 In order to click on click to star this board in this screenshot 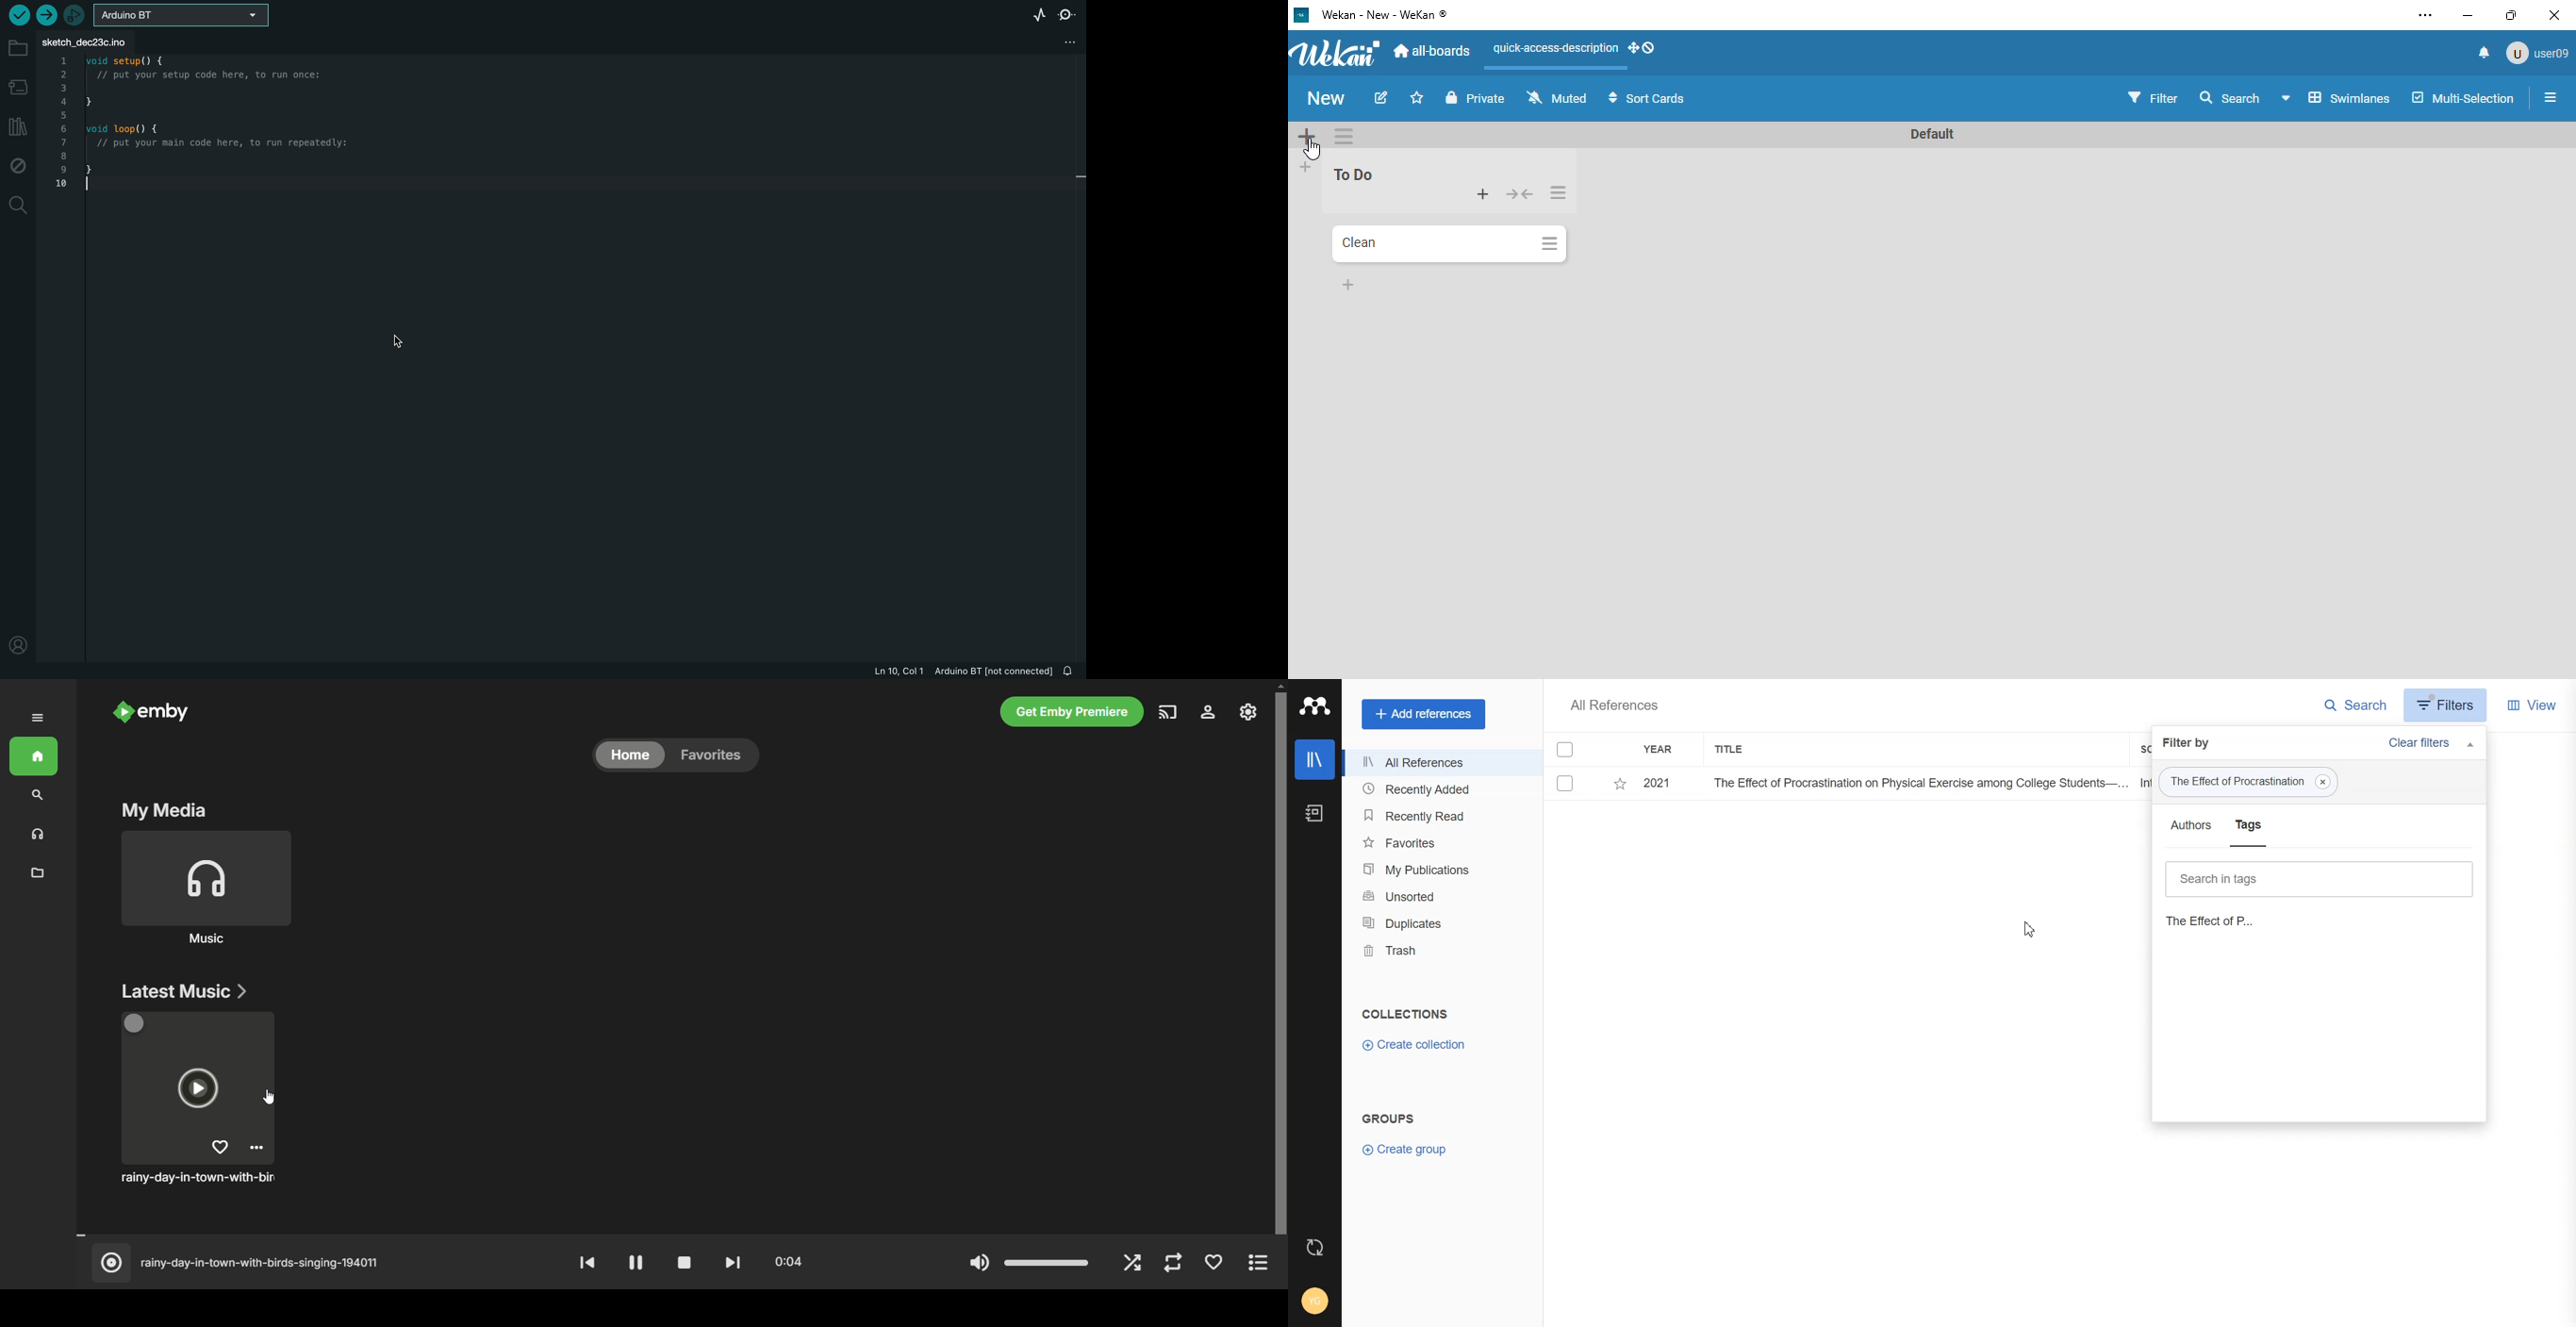, I will do `click(1418, 97)`.